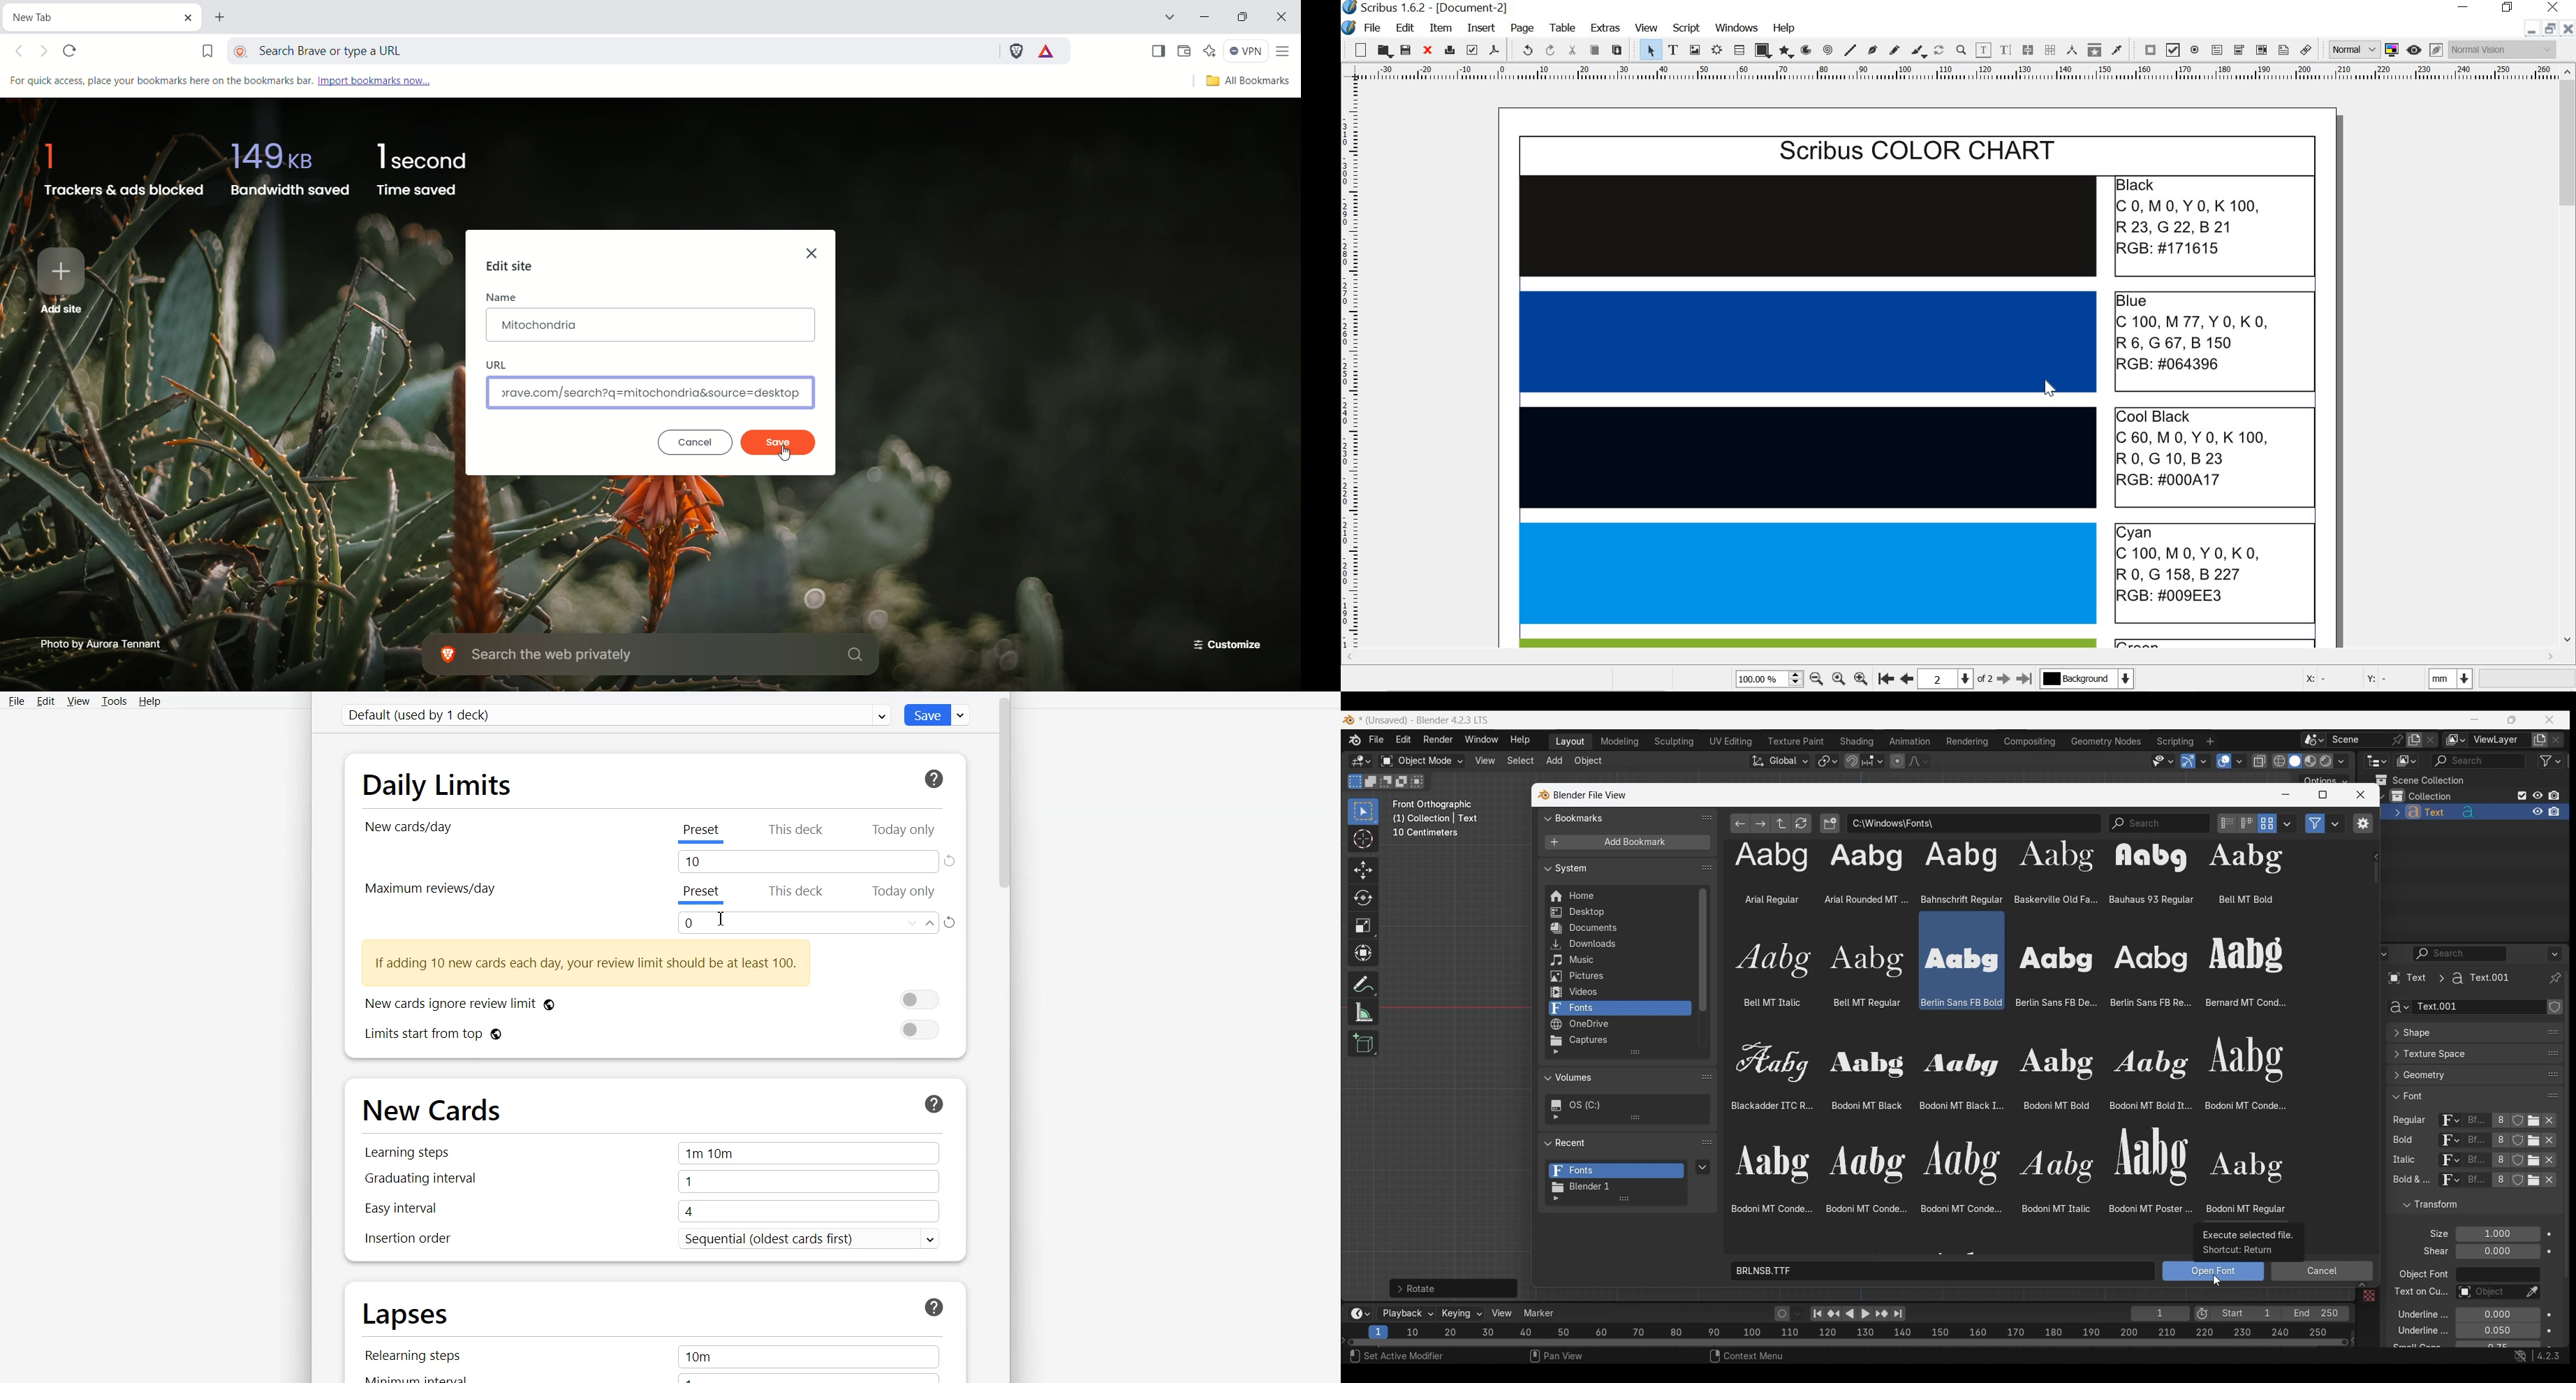 The image size is (2576, 1400). What do you see at coordinates (1570, 742) in the screenshot?
I see `Layout workspace, current selection` at bounding box center [1570, 742].